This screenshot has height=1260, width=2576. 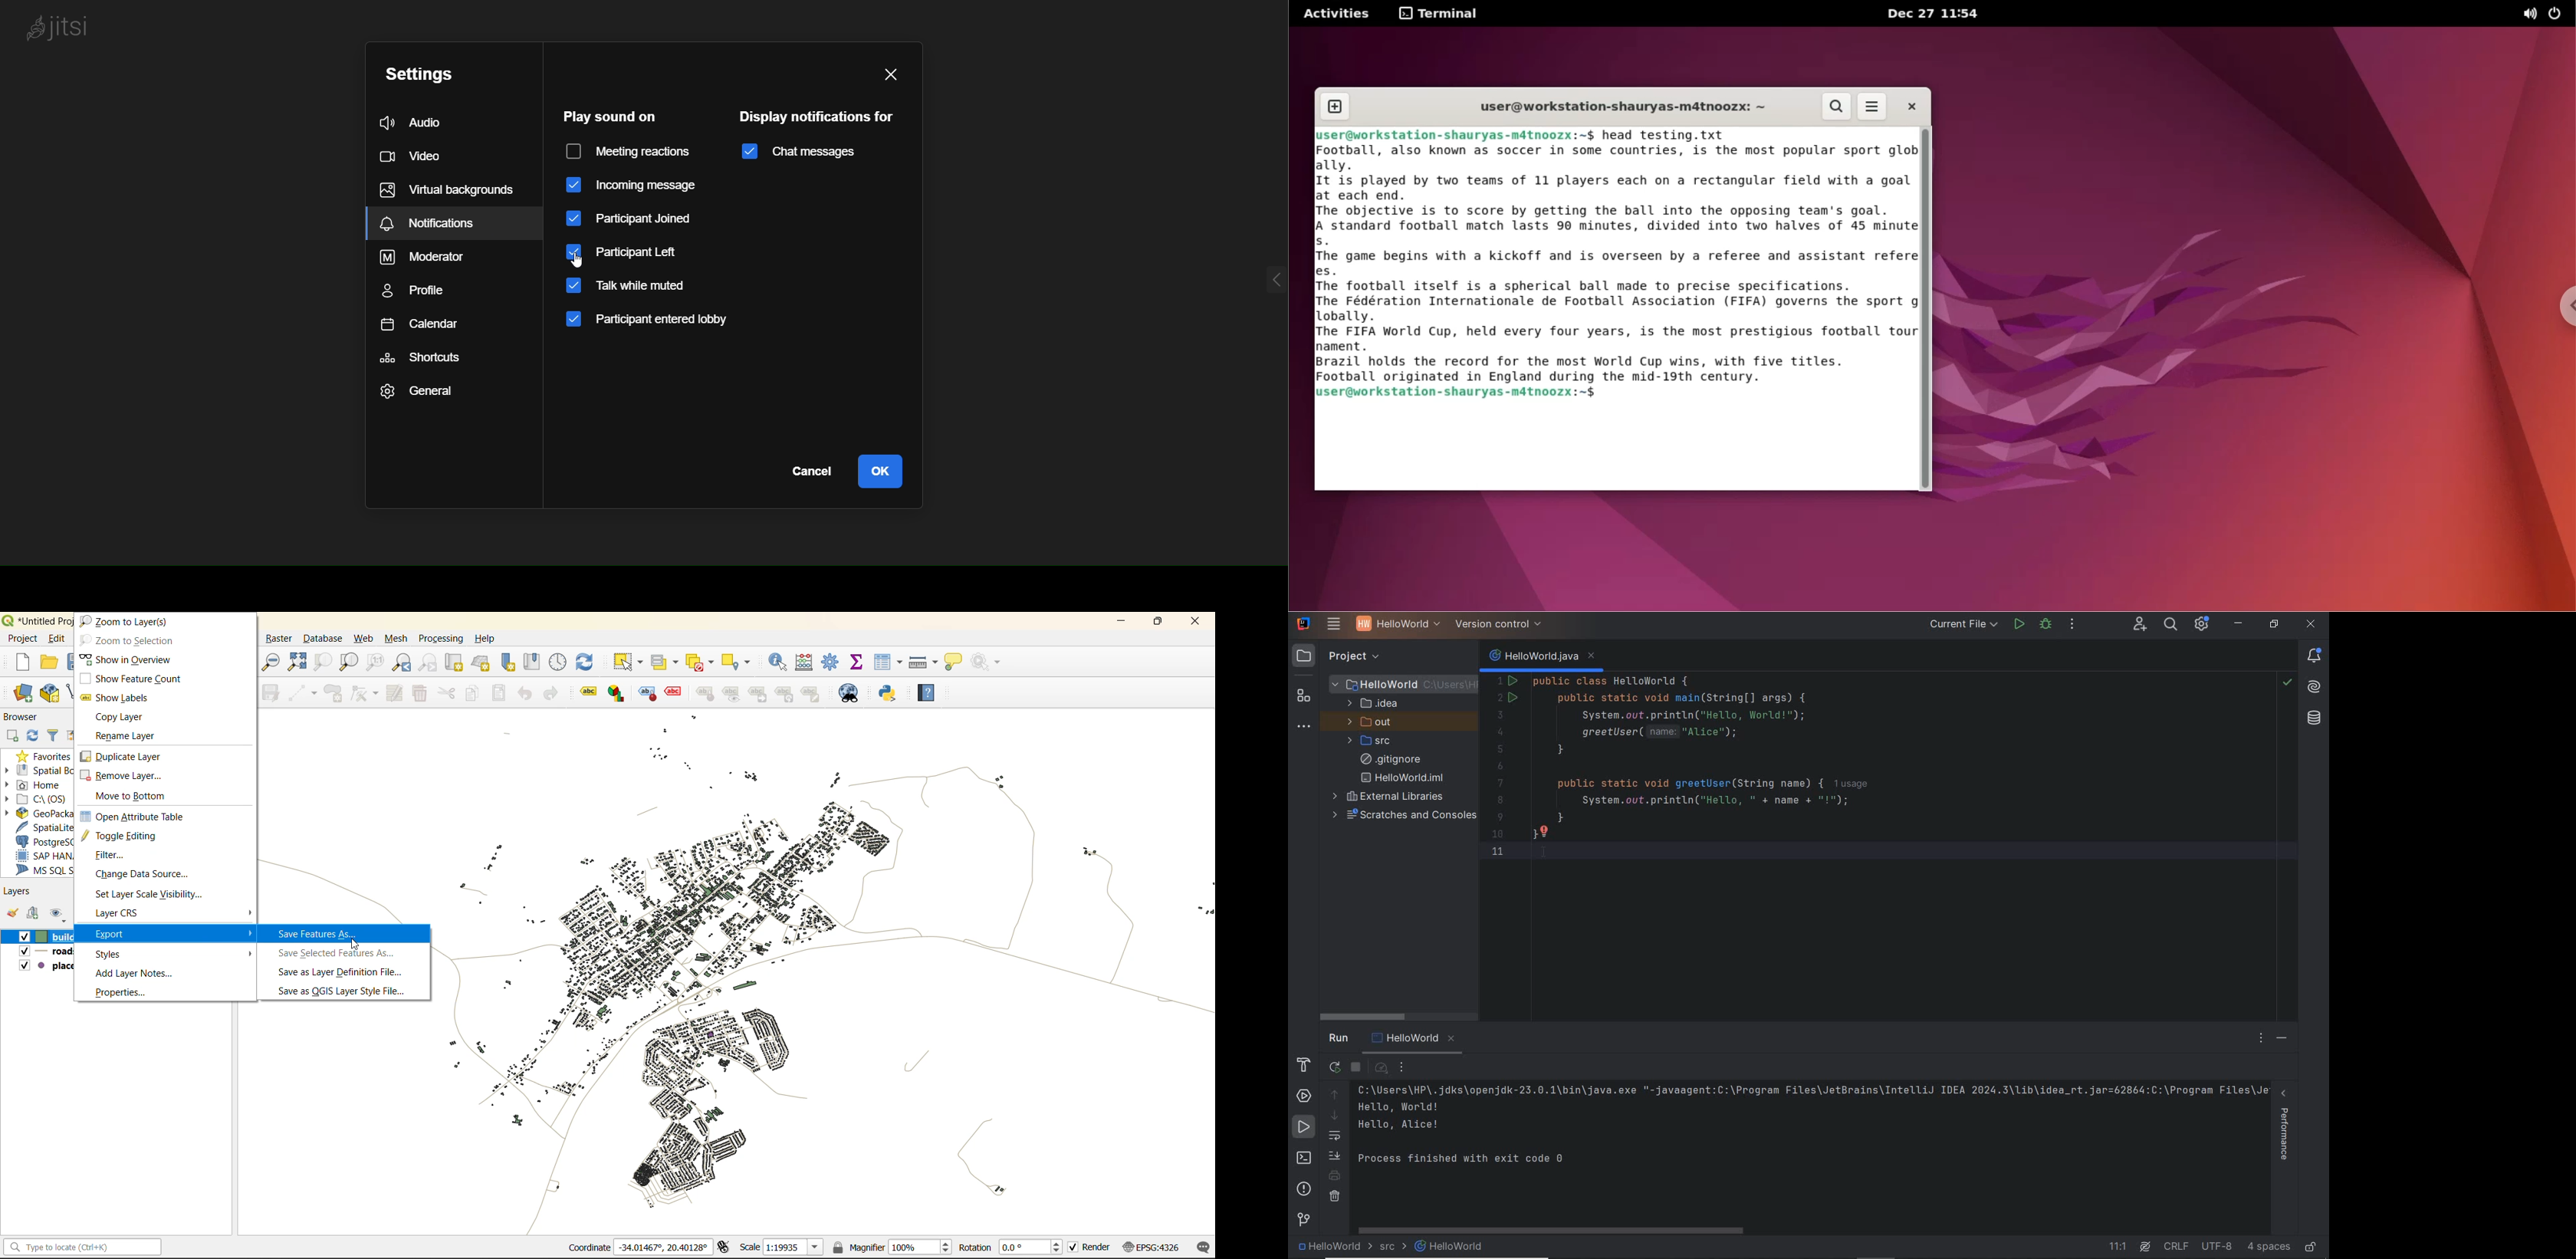 I want to click on chat messages, so click(x=798, y=152).